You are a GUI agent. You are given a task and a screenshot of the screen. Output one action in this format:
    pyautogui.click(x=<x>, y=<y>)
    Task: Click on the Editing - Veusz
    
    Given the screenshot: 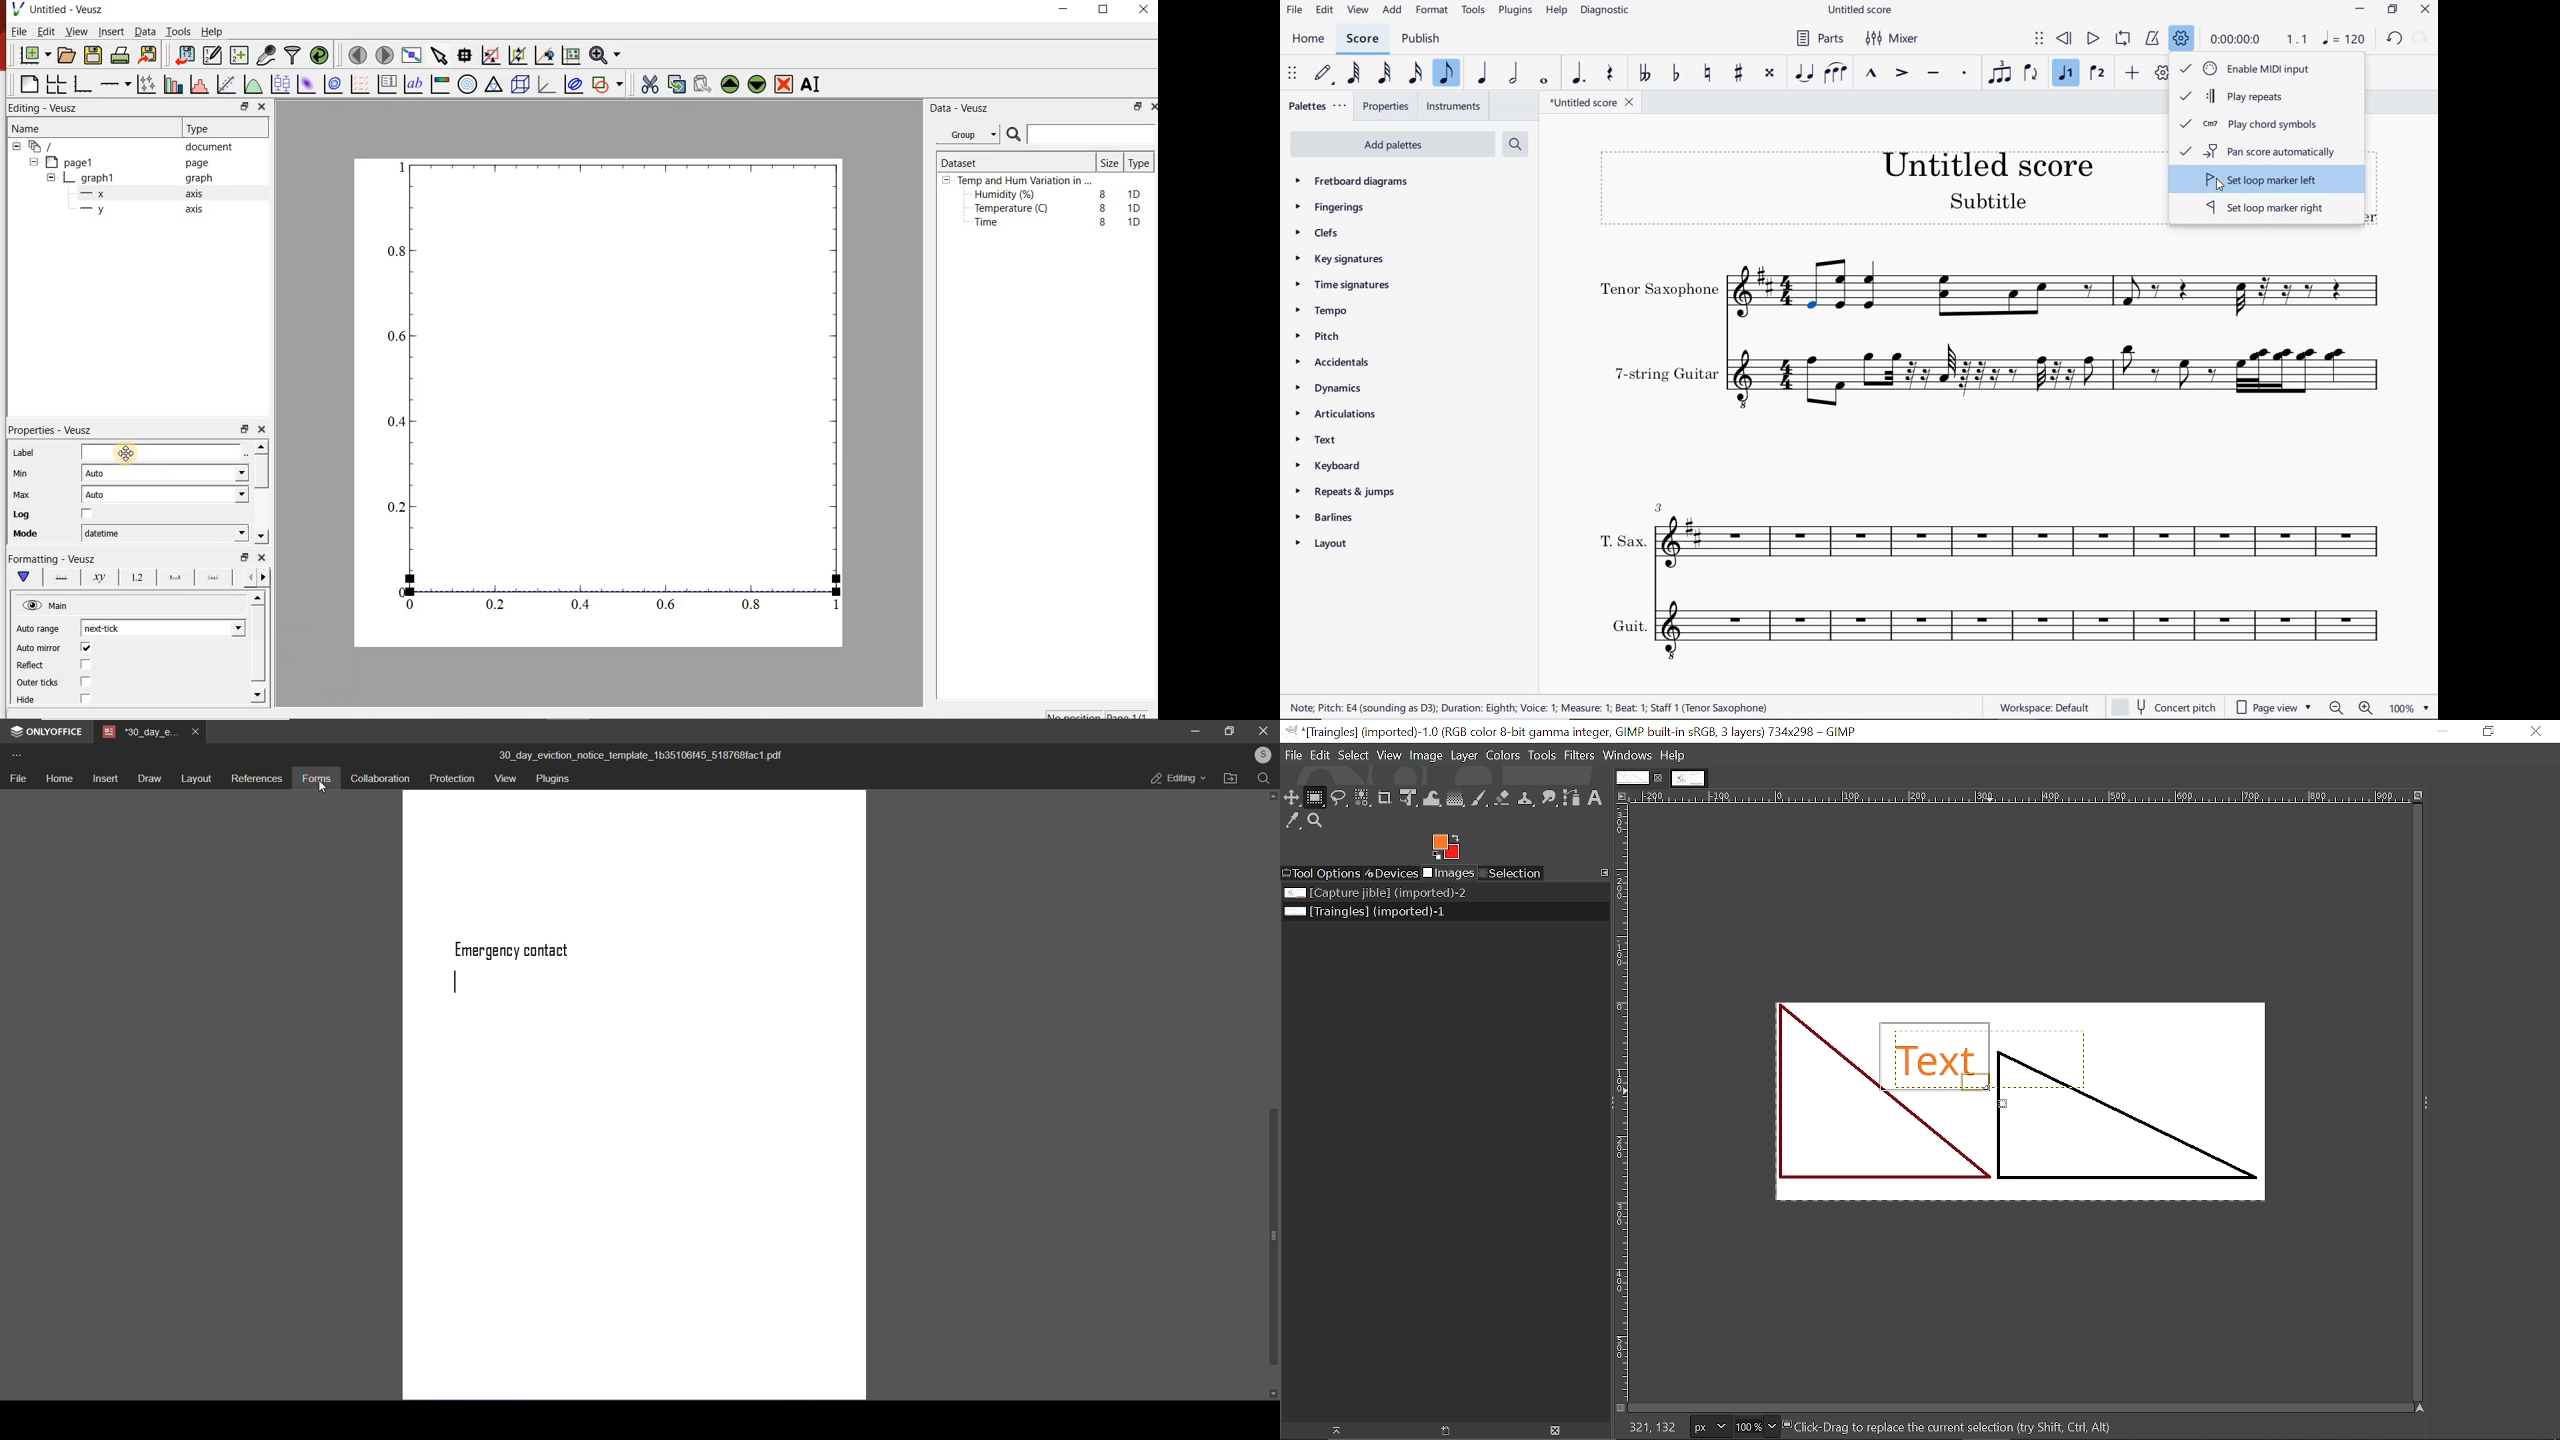 What is the action you would take?
    pyautogui.click(x=48, y=108)
    